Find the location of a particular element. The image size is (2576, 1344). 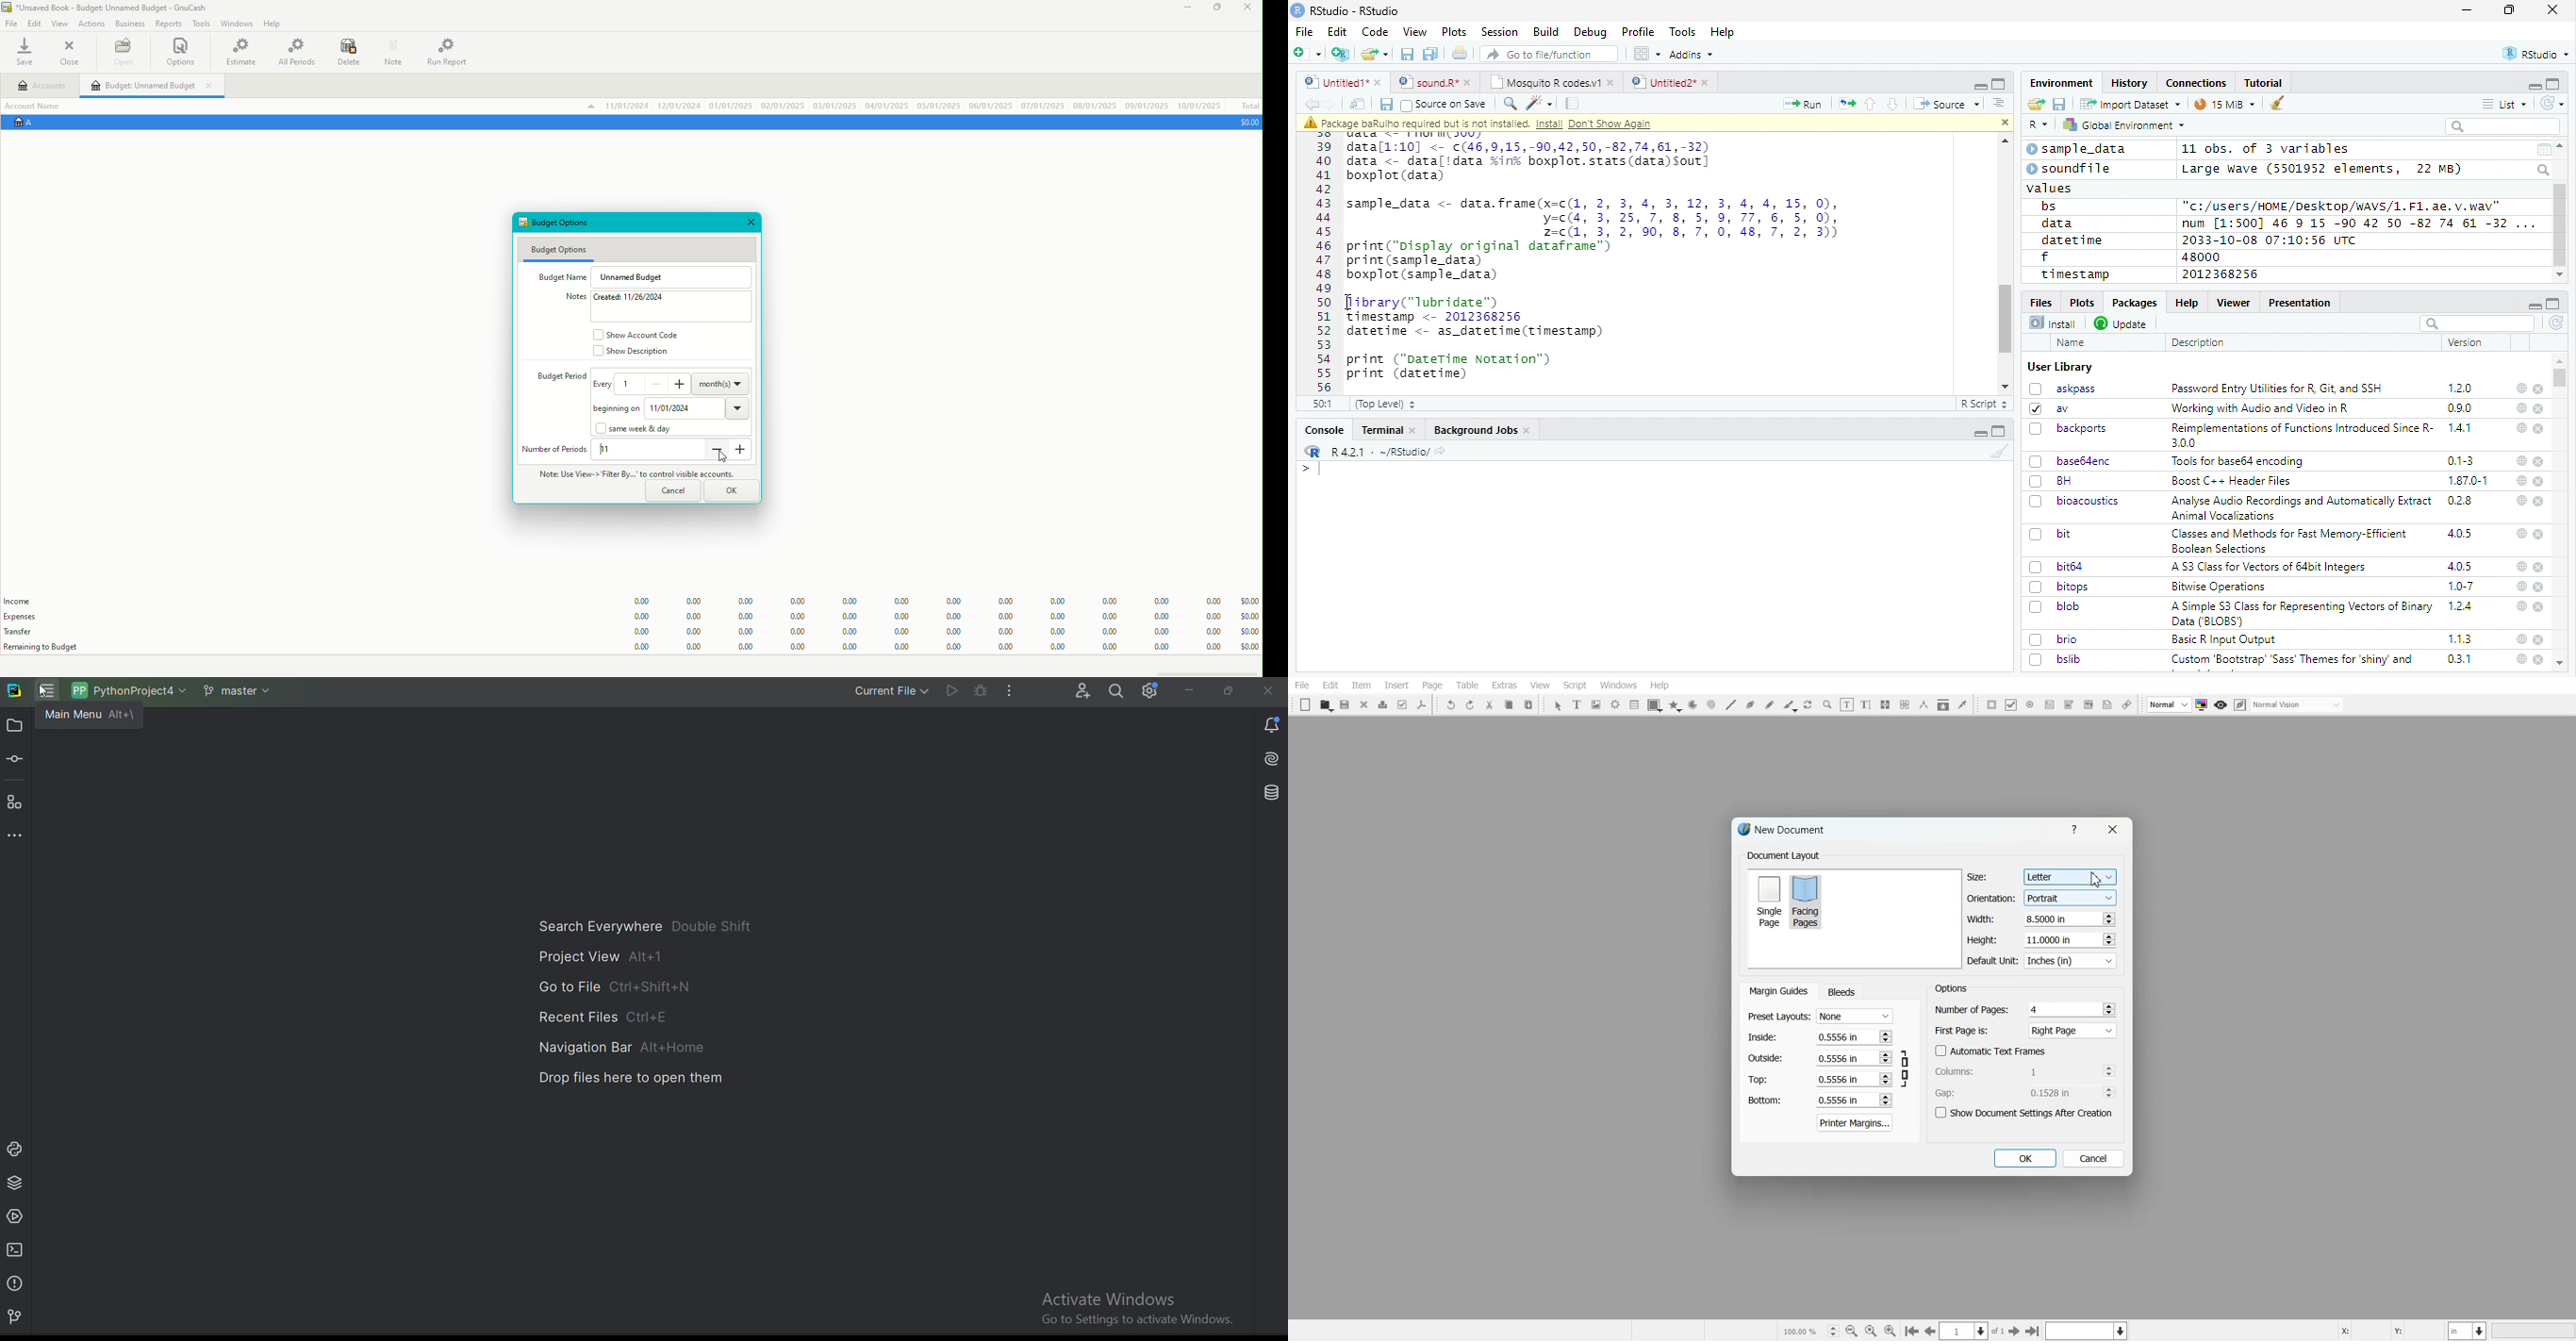

Facing Pages is located at coordinates (1808, 901).